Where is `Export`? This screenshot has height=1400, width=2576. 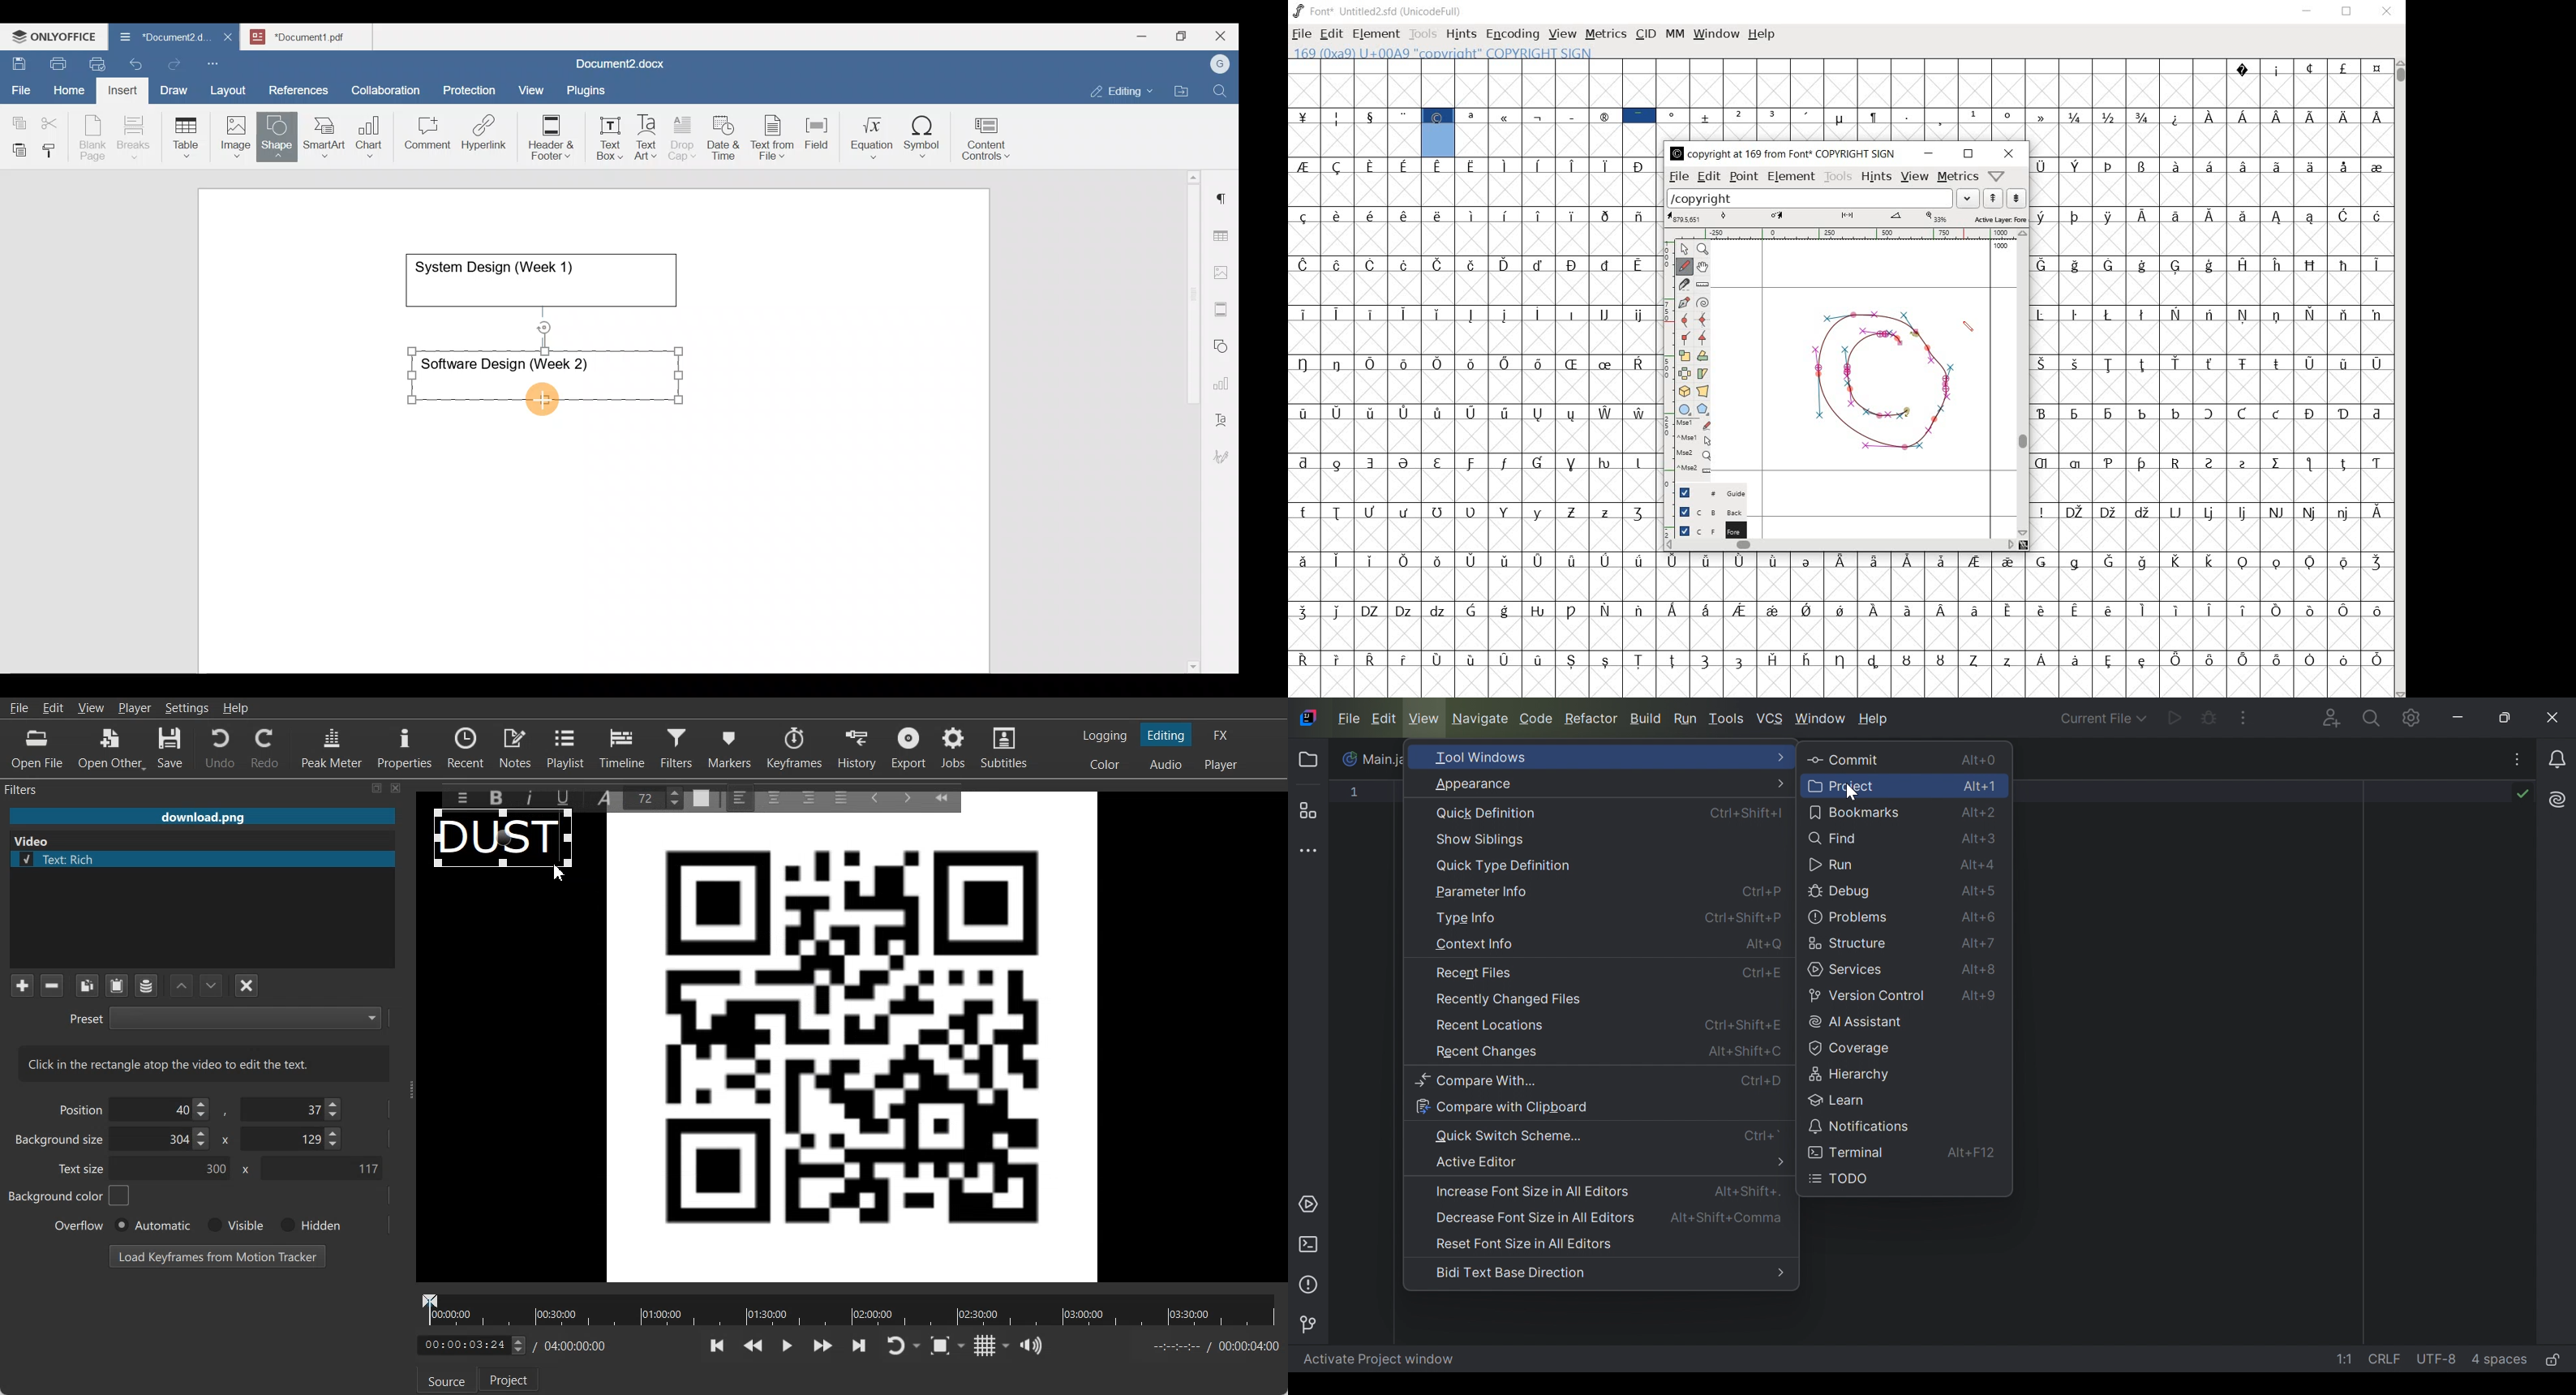
Export is located at coordinates (911, 748).